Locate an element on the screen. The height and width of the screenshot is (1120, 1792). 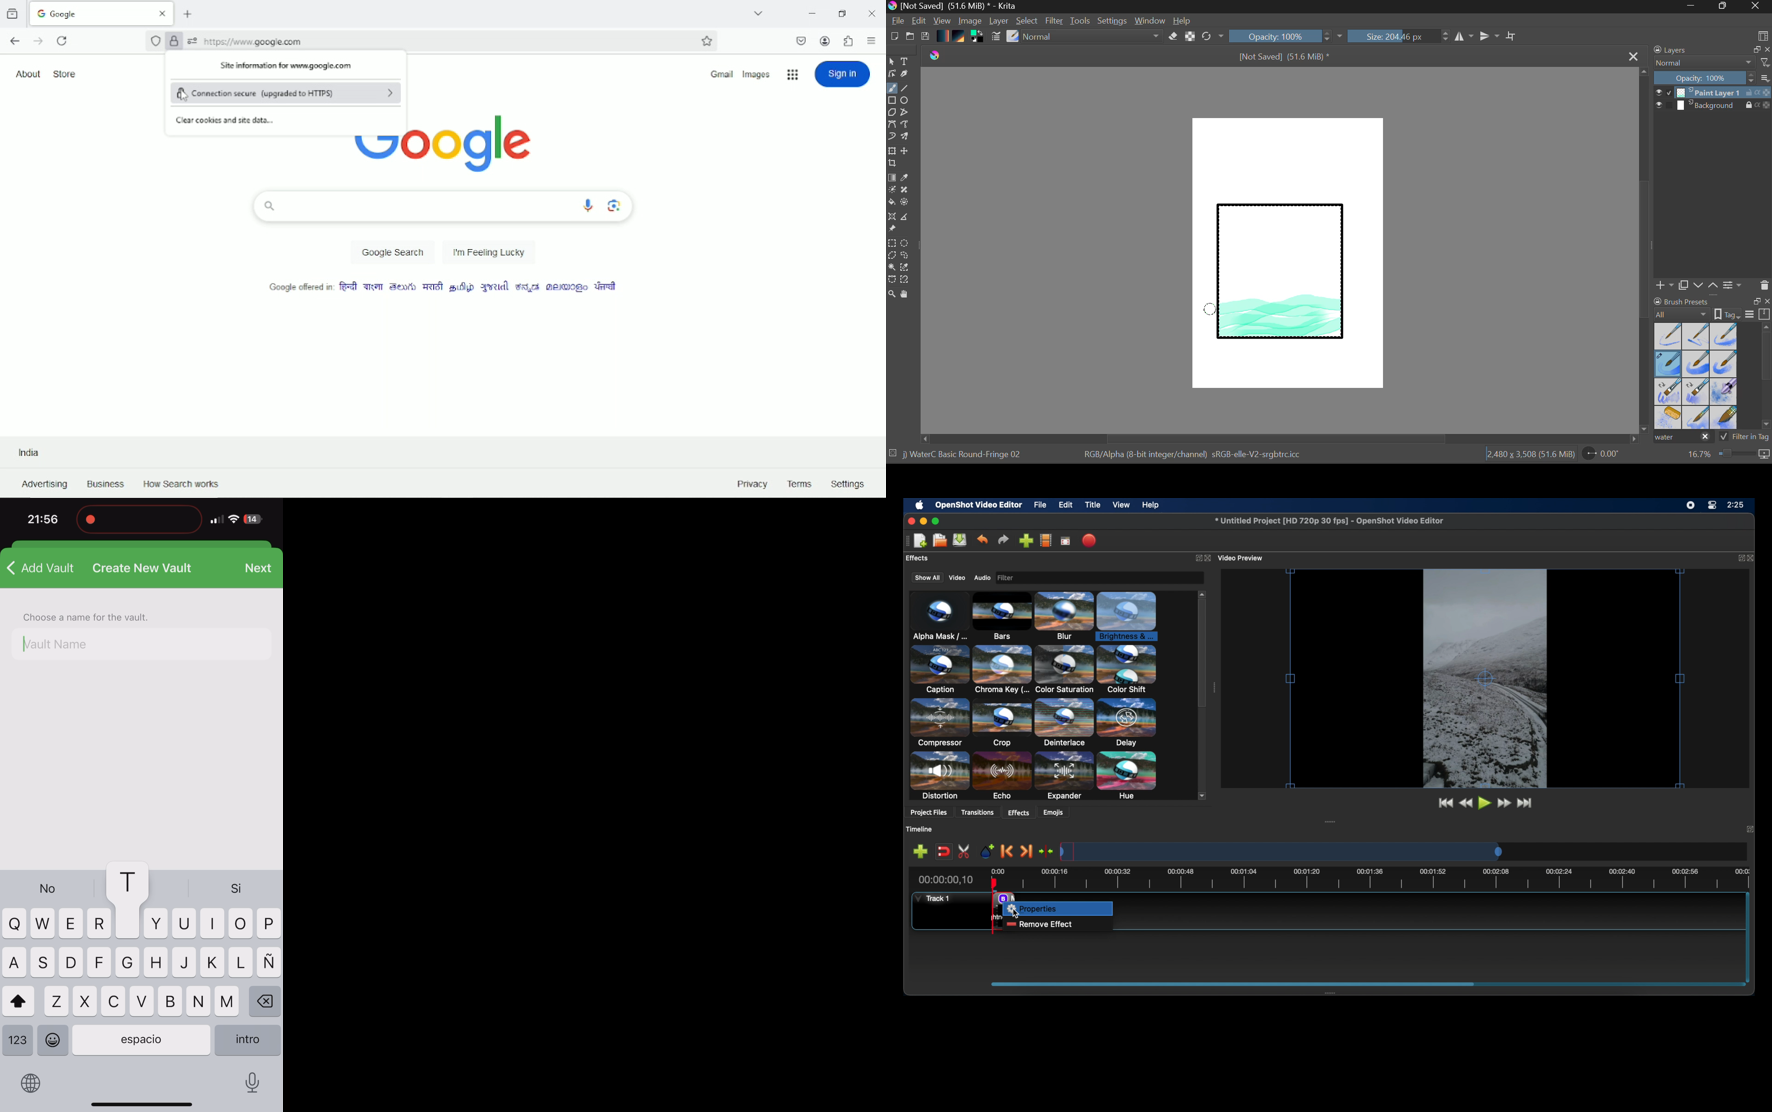
playhead is located at coordinates (994, 882).